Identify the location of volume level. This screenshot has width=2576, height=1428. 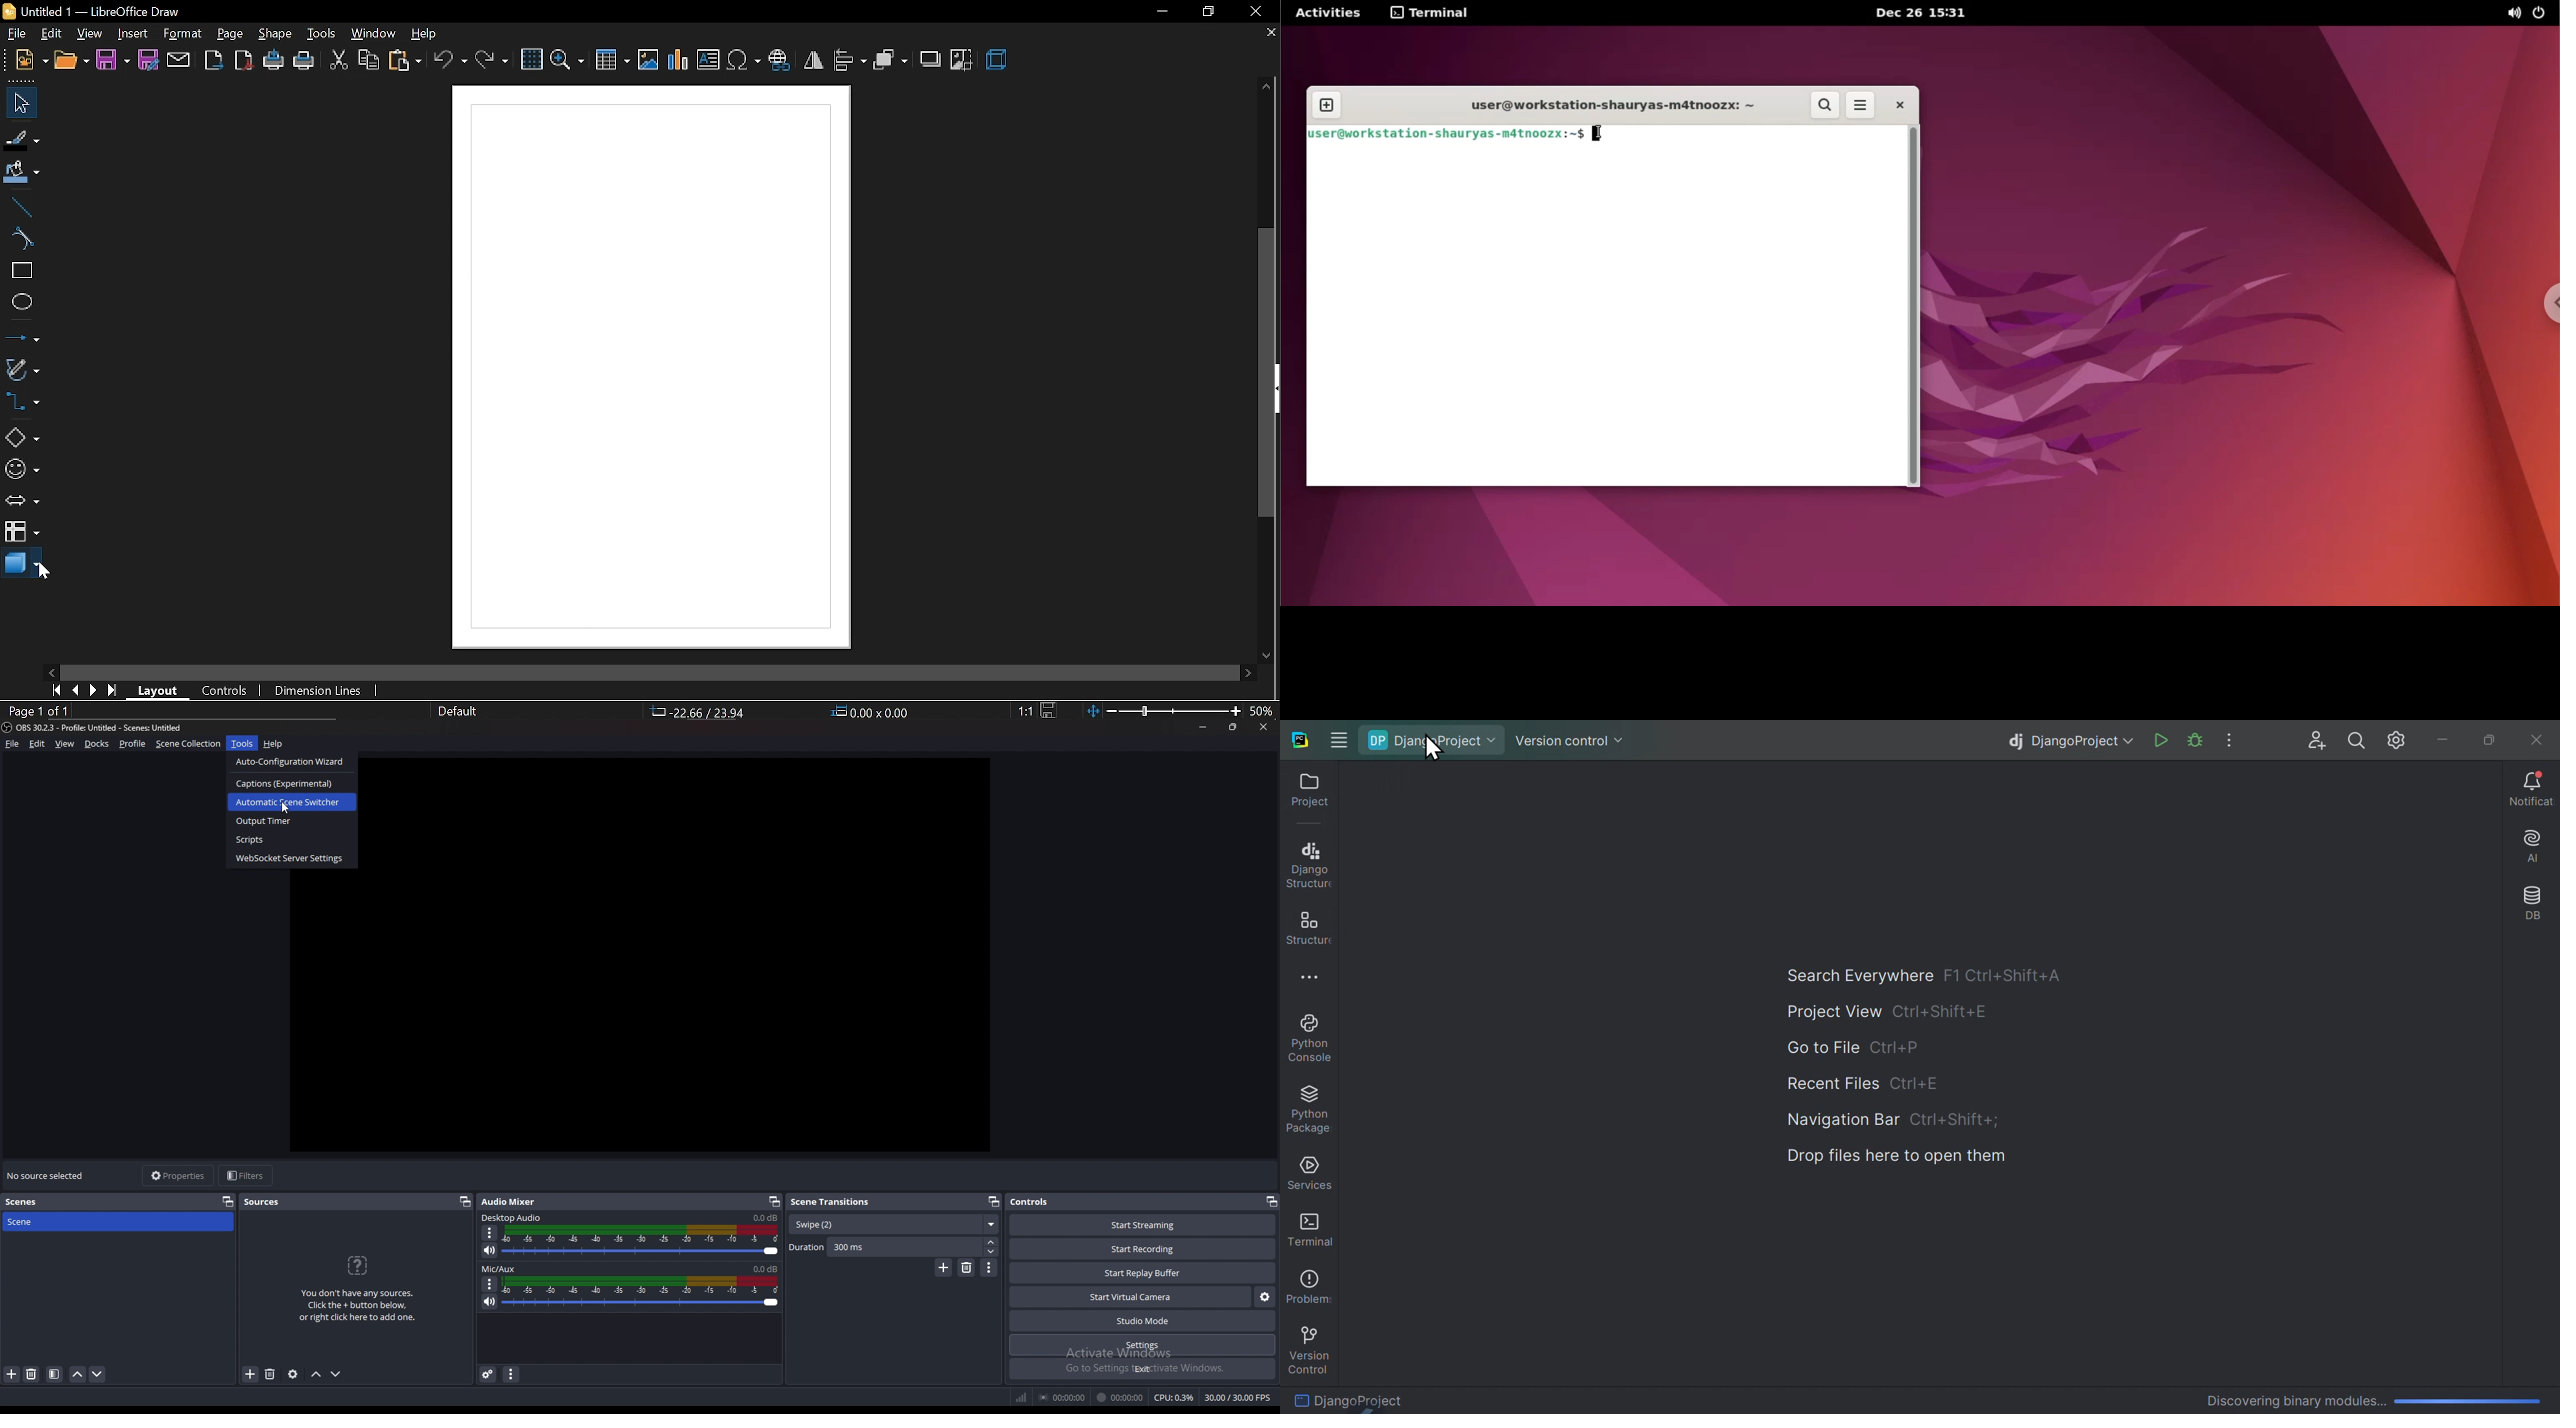
(765, 1269).